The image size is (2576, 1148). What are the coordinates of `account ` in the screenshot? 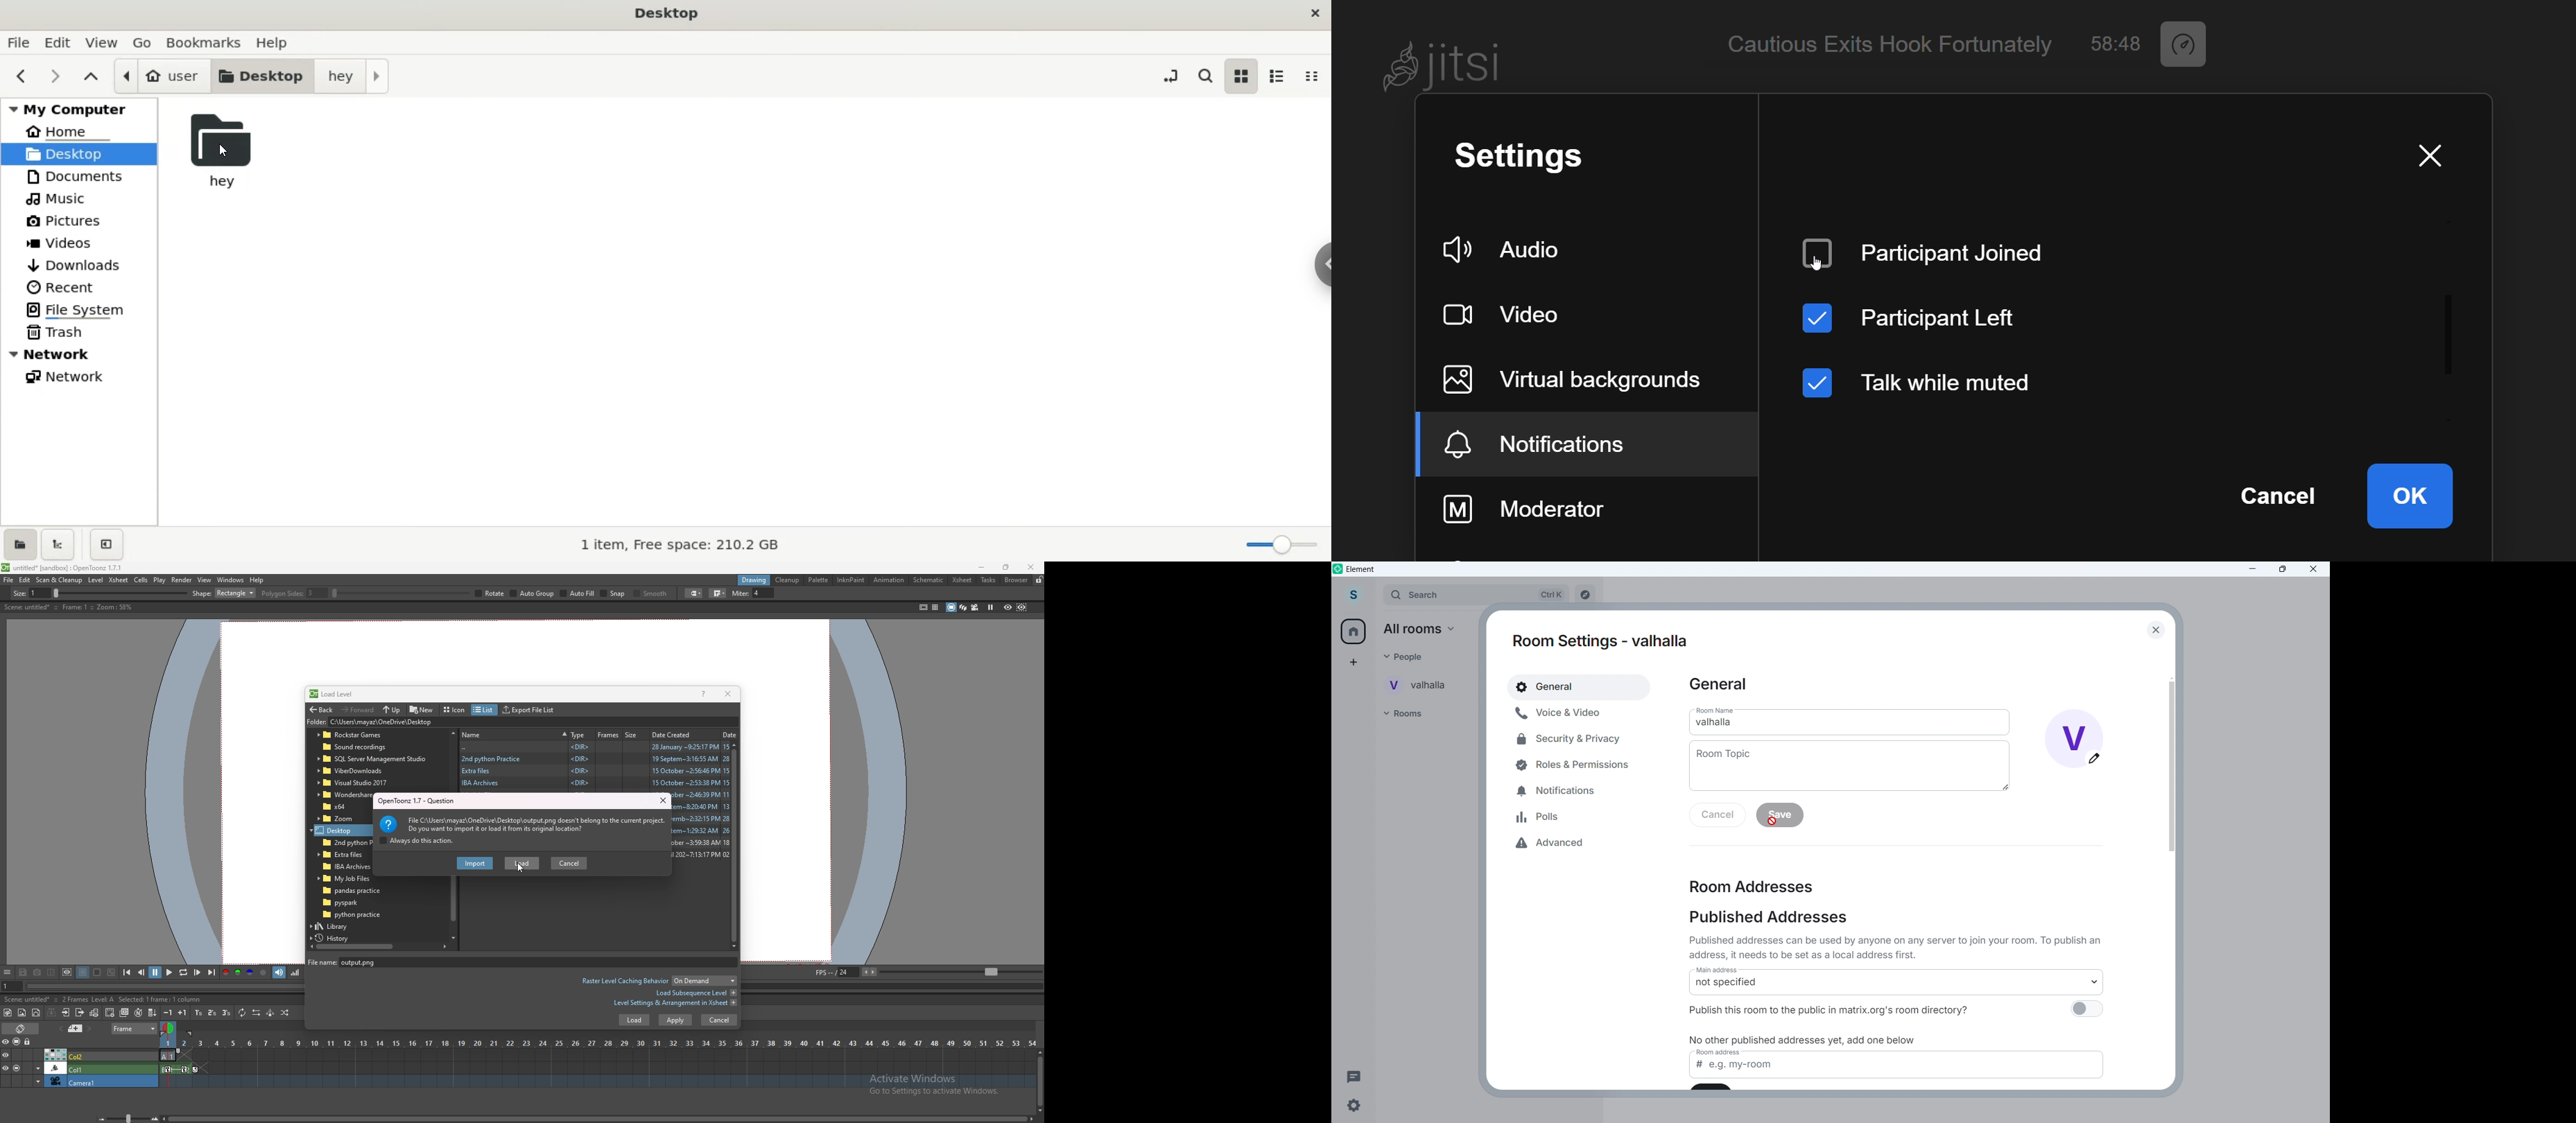 It's located at (1355, 594).